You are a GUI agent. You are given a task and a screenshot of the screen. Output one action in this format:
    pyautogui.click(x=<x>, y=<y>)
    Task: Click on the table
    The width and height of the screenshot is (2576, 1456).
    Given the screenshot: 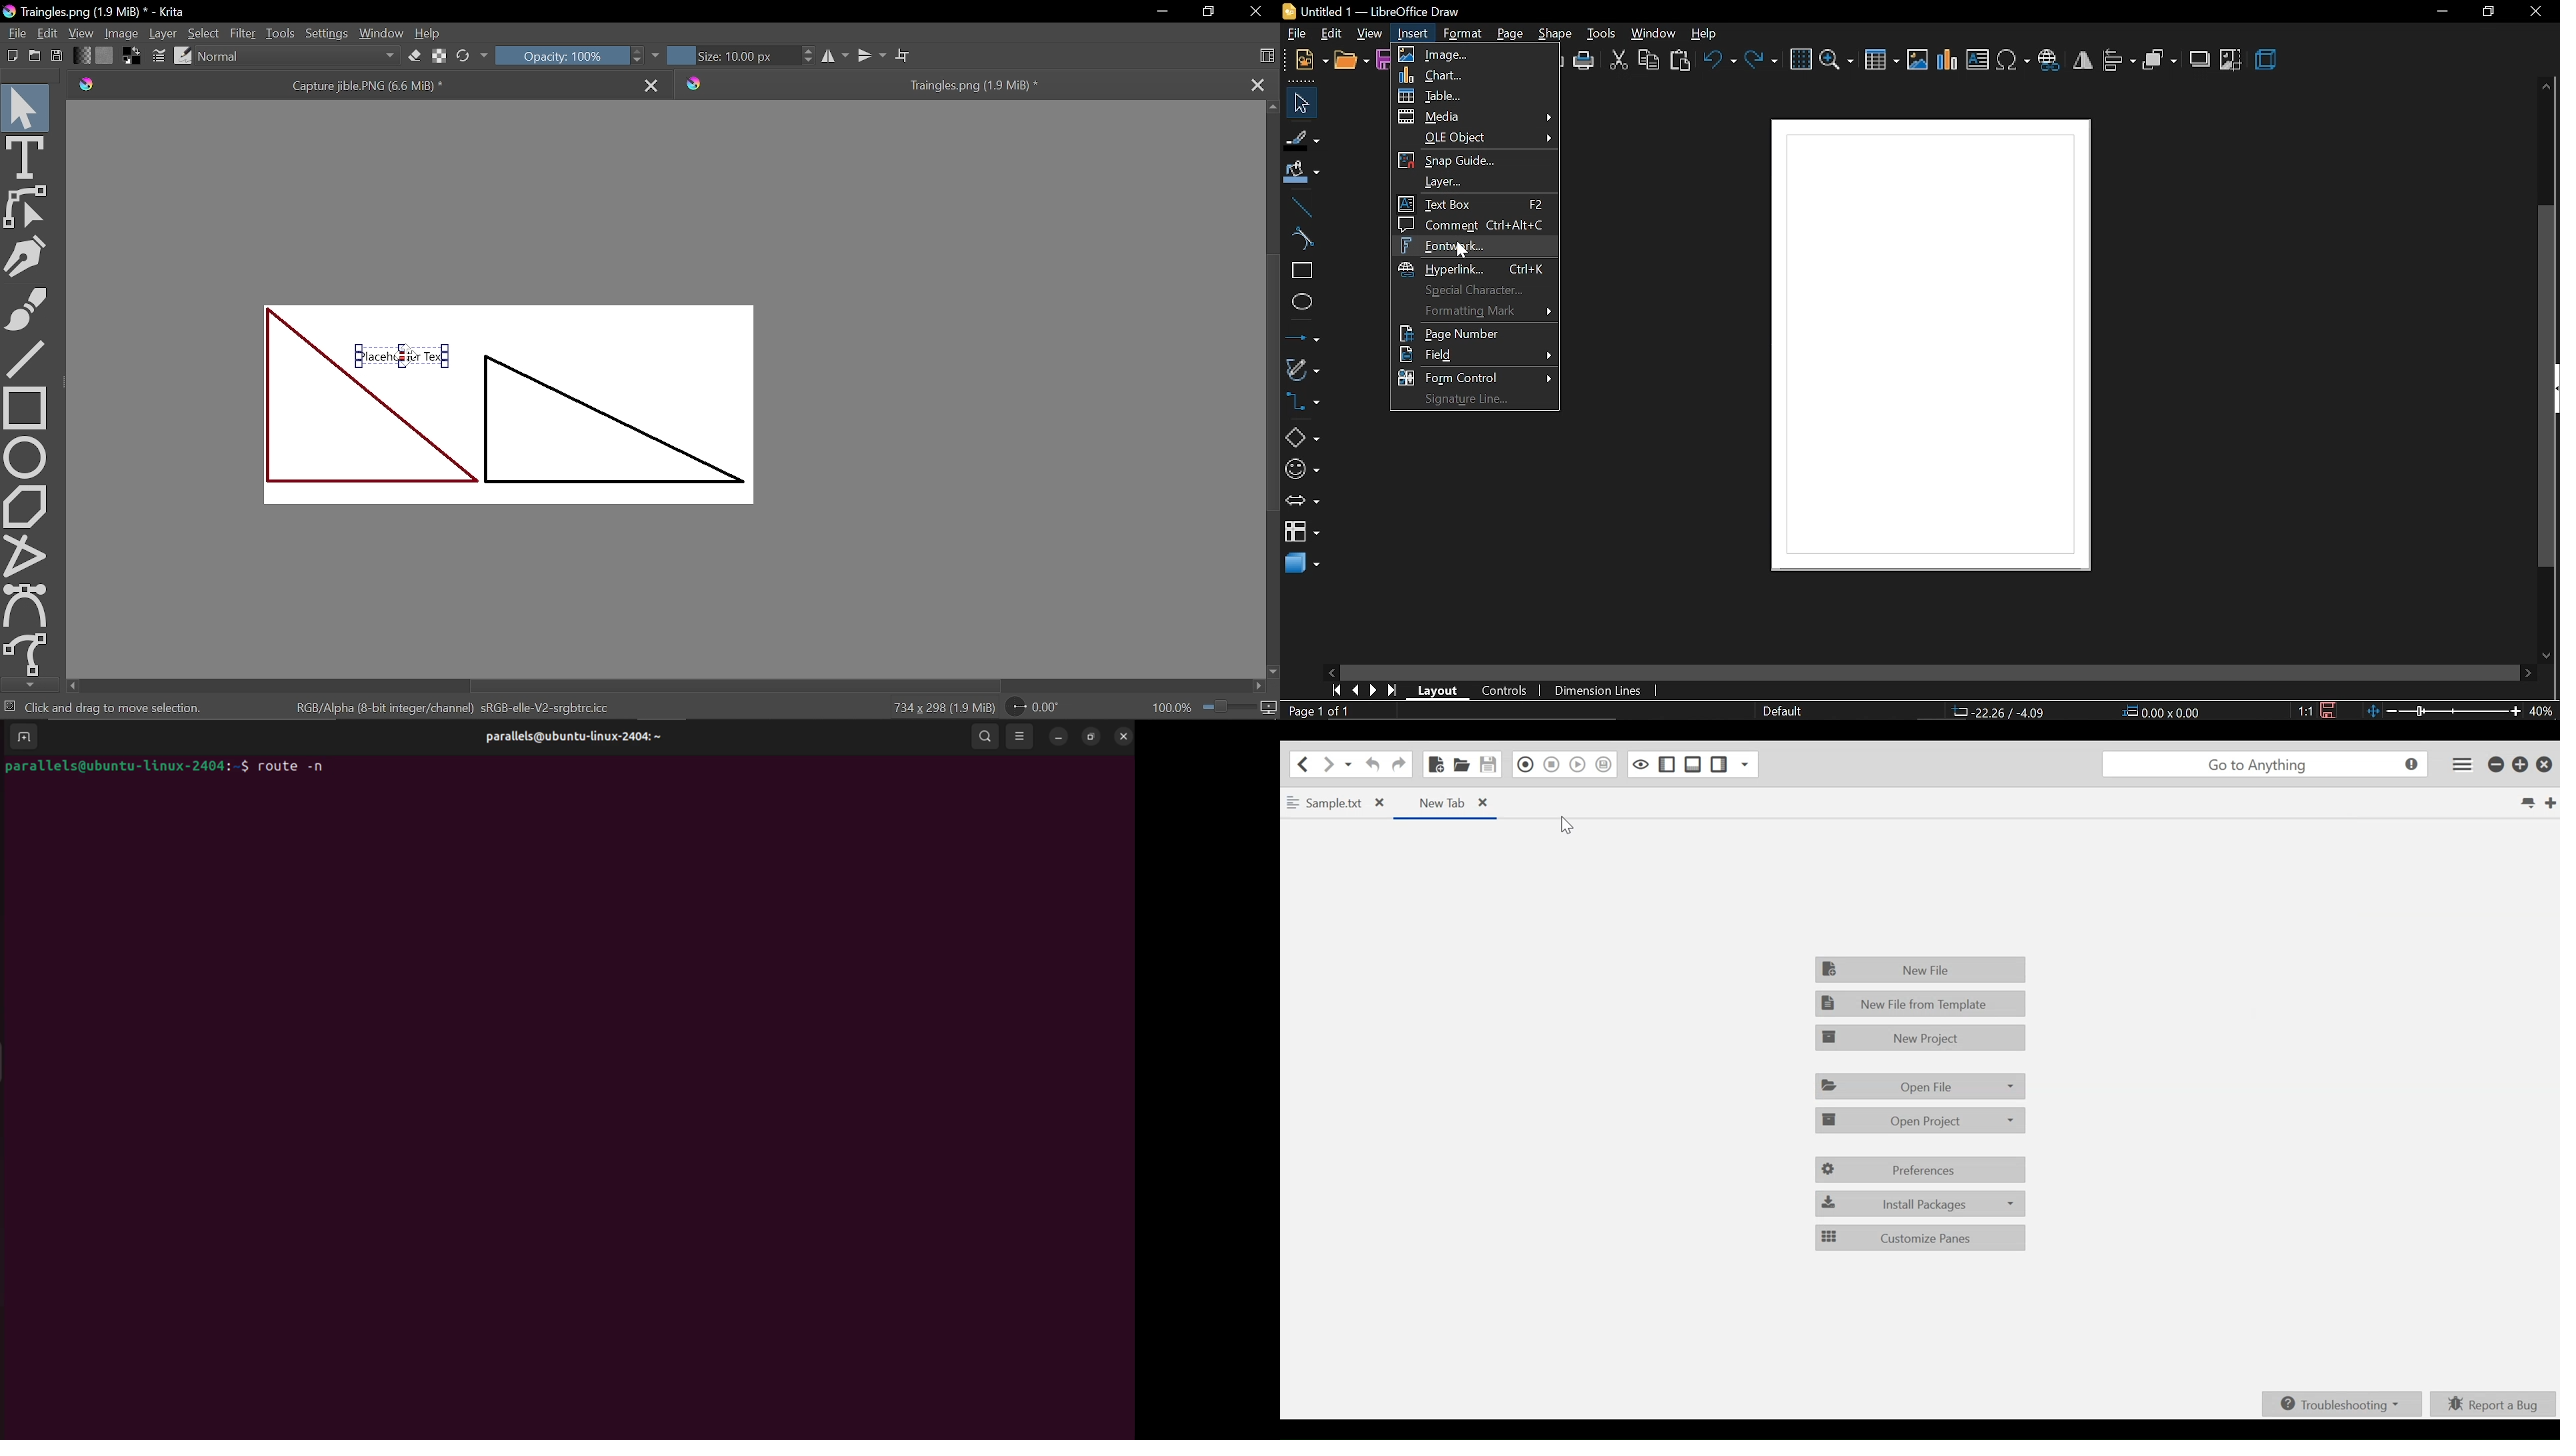 What is the action you would take?
    pyautogui.click(x=1474, y=97)
    